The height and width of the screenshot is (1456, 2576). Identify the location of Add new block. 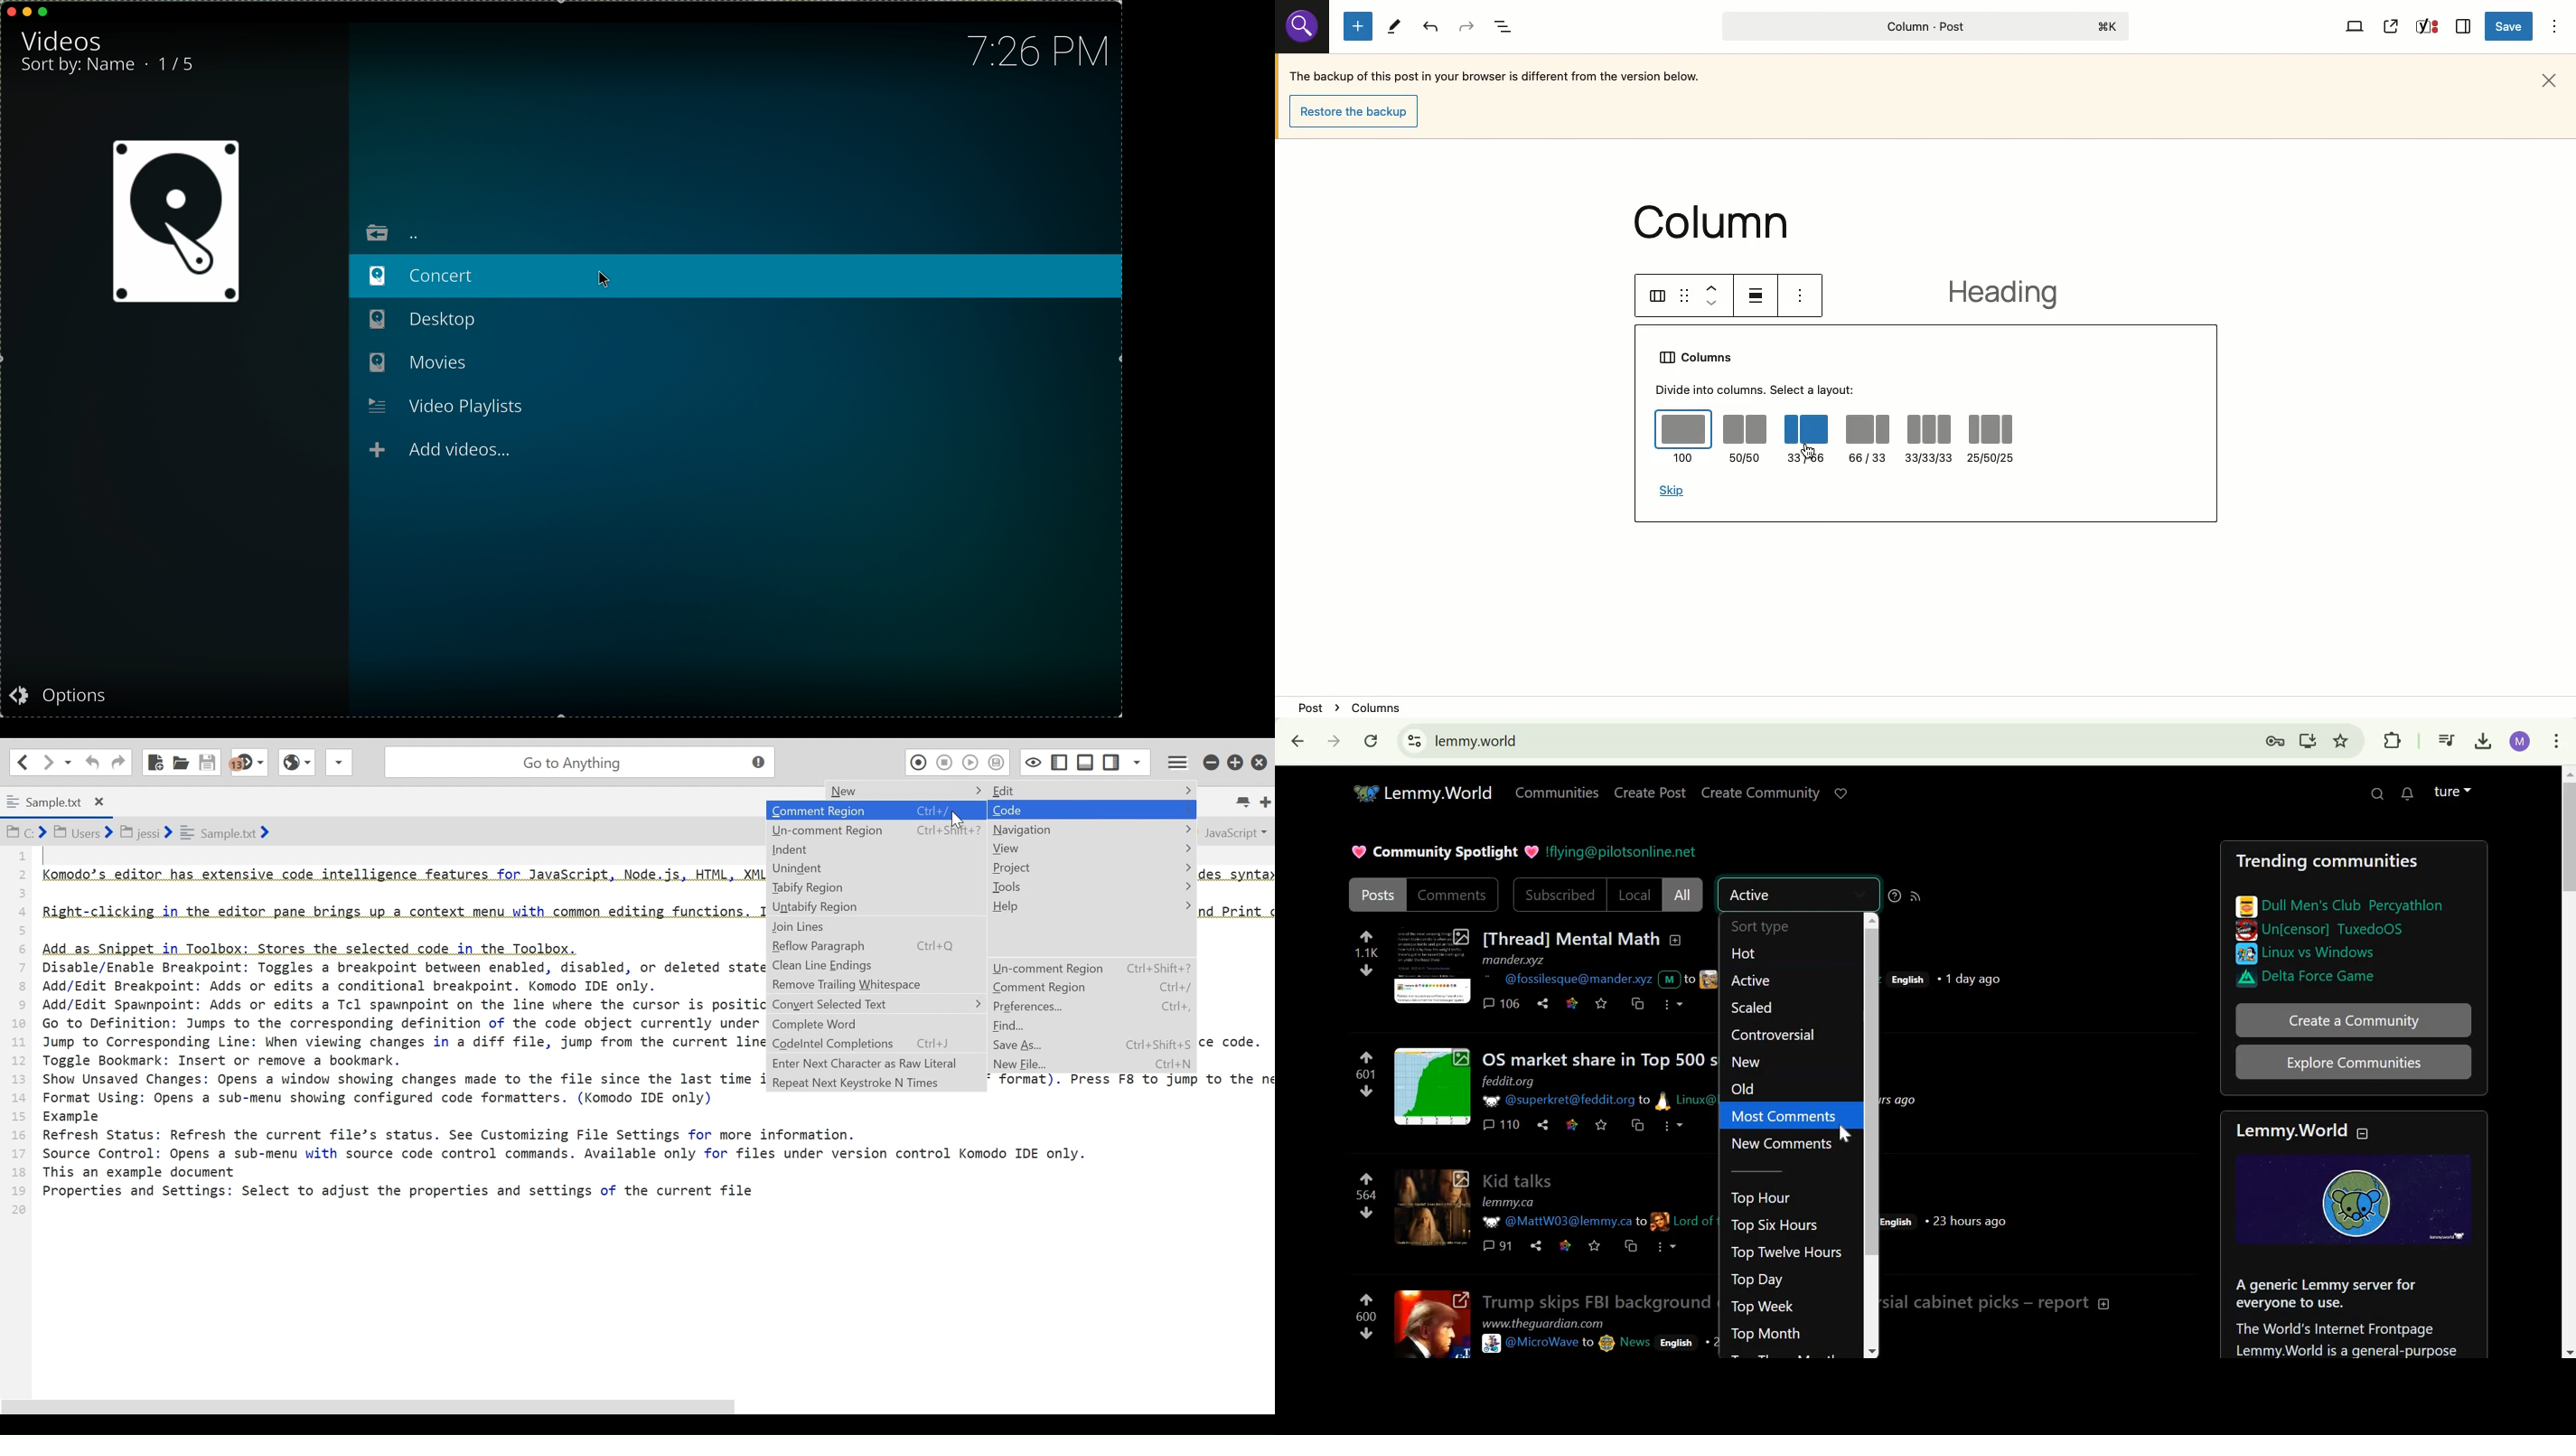
(1358, 27).